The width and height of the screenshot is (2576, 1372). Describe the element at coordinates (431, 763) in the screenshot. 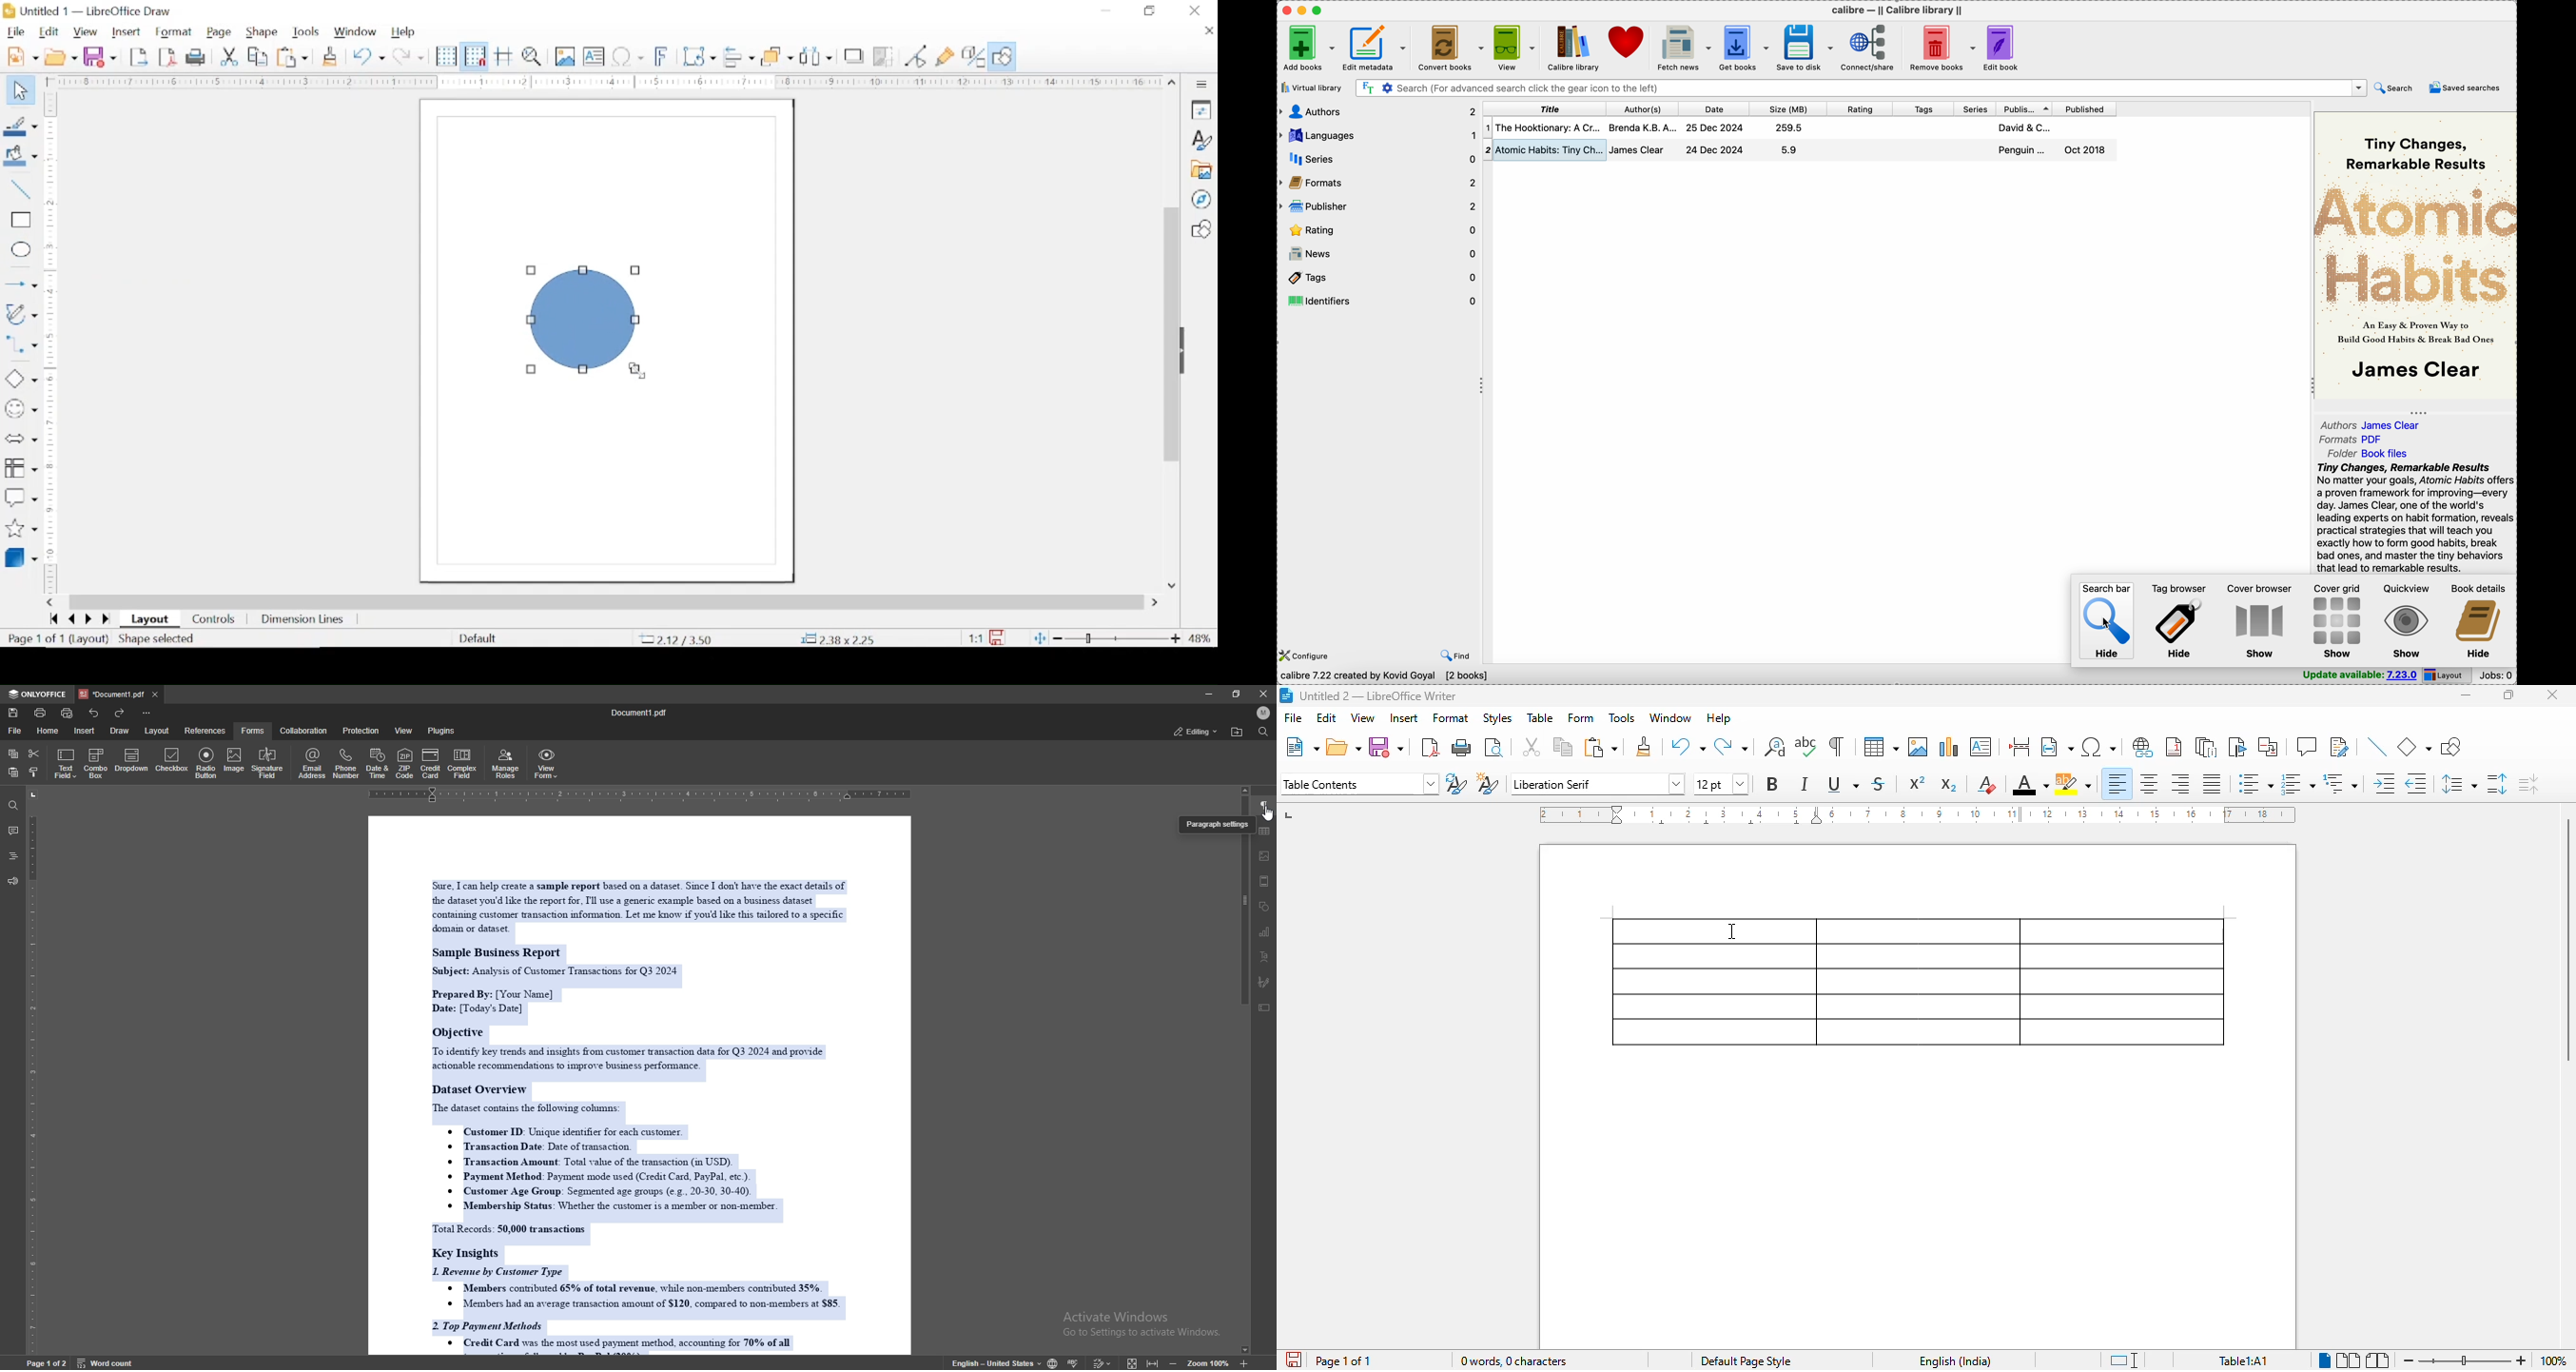

I see `credit card` at that location.